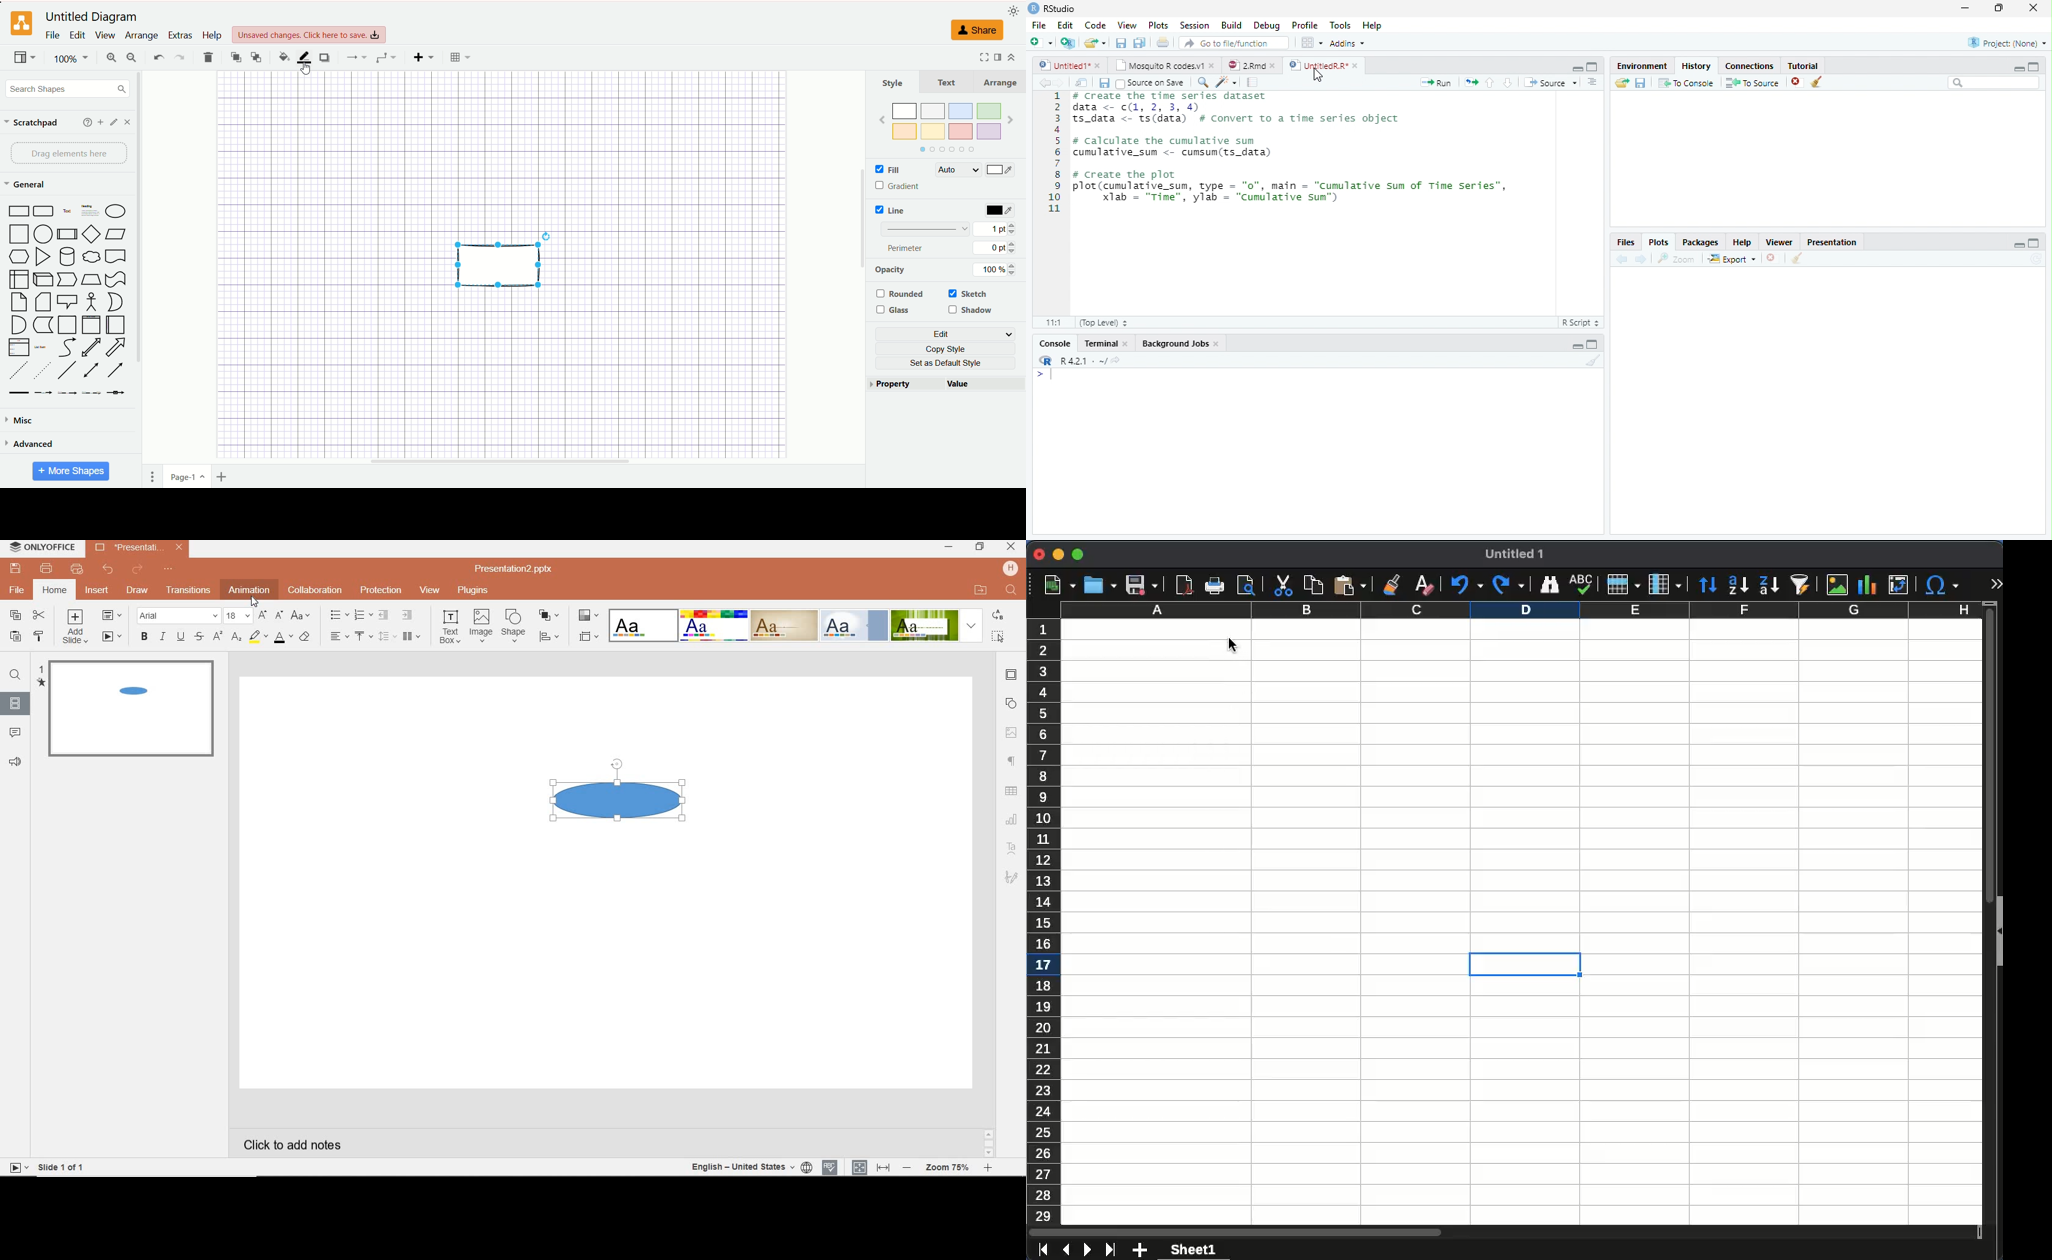 The height and width of the screenshot is (1260, 2072). I want to click on scrollbar, so click(988, 1144).